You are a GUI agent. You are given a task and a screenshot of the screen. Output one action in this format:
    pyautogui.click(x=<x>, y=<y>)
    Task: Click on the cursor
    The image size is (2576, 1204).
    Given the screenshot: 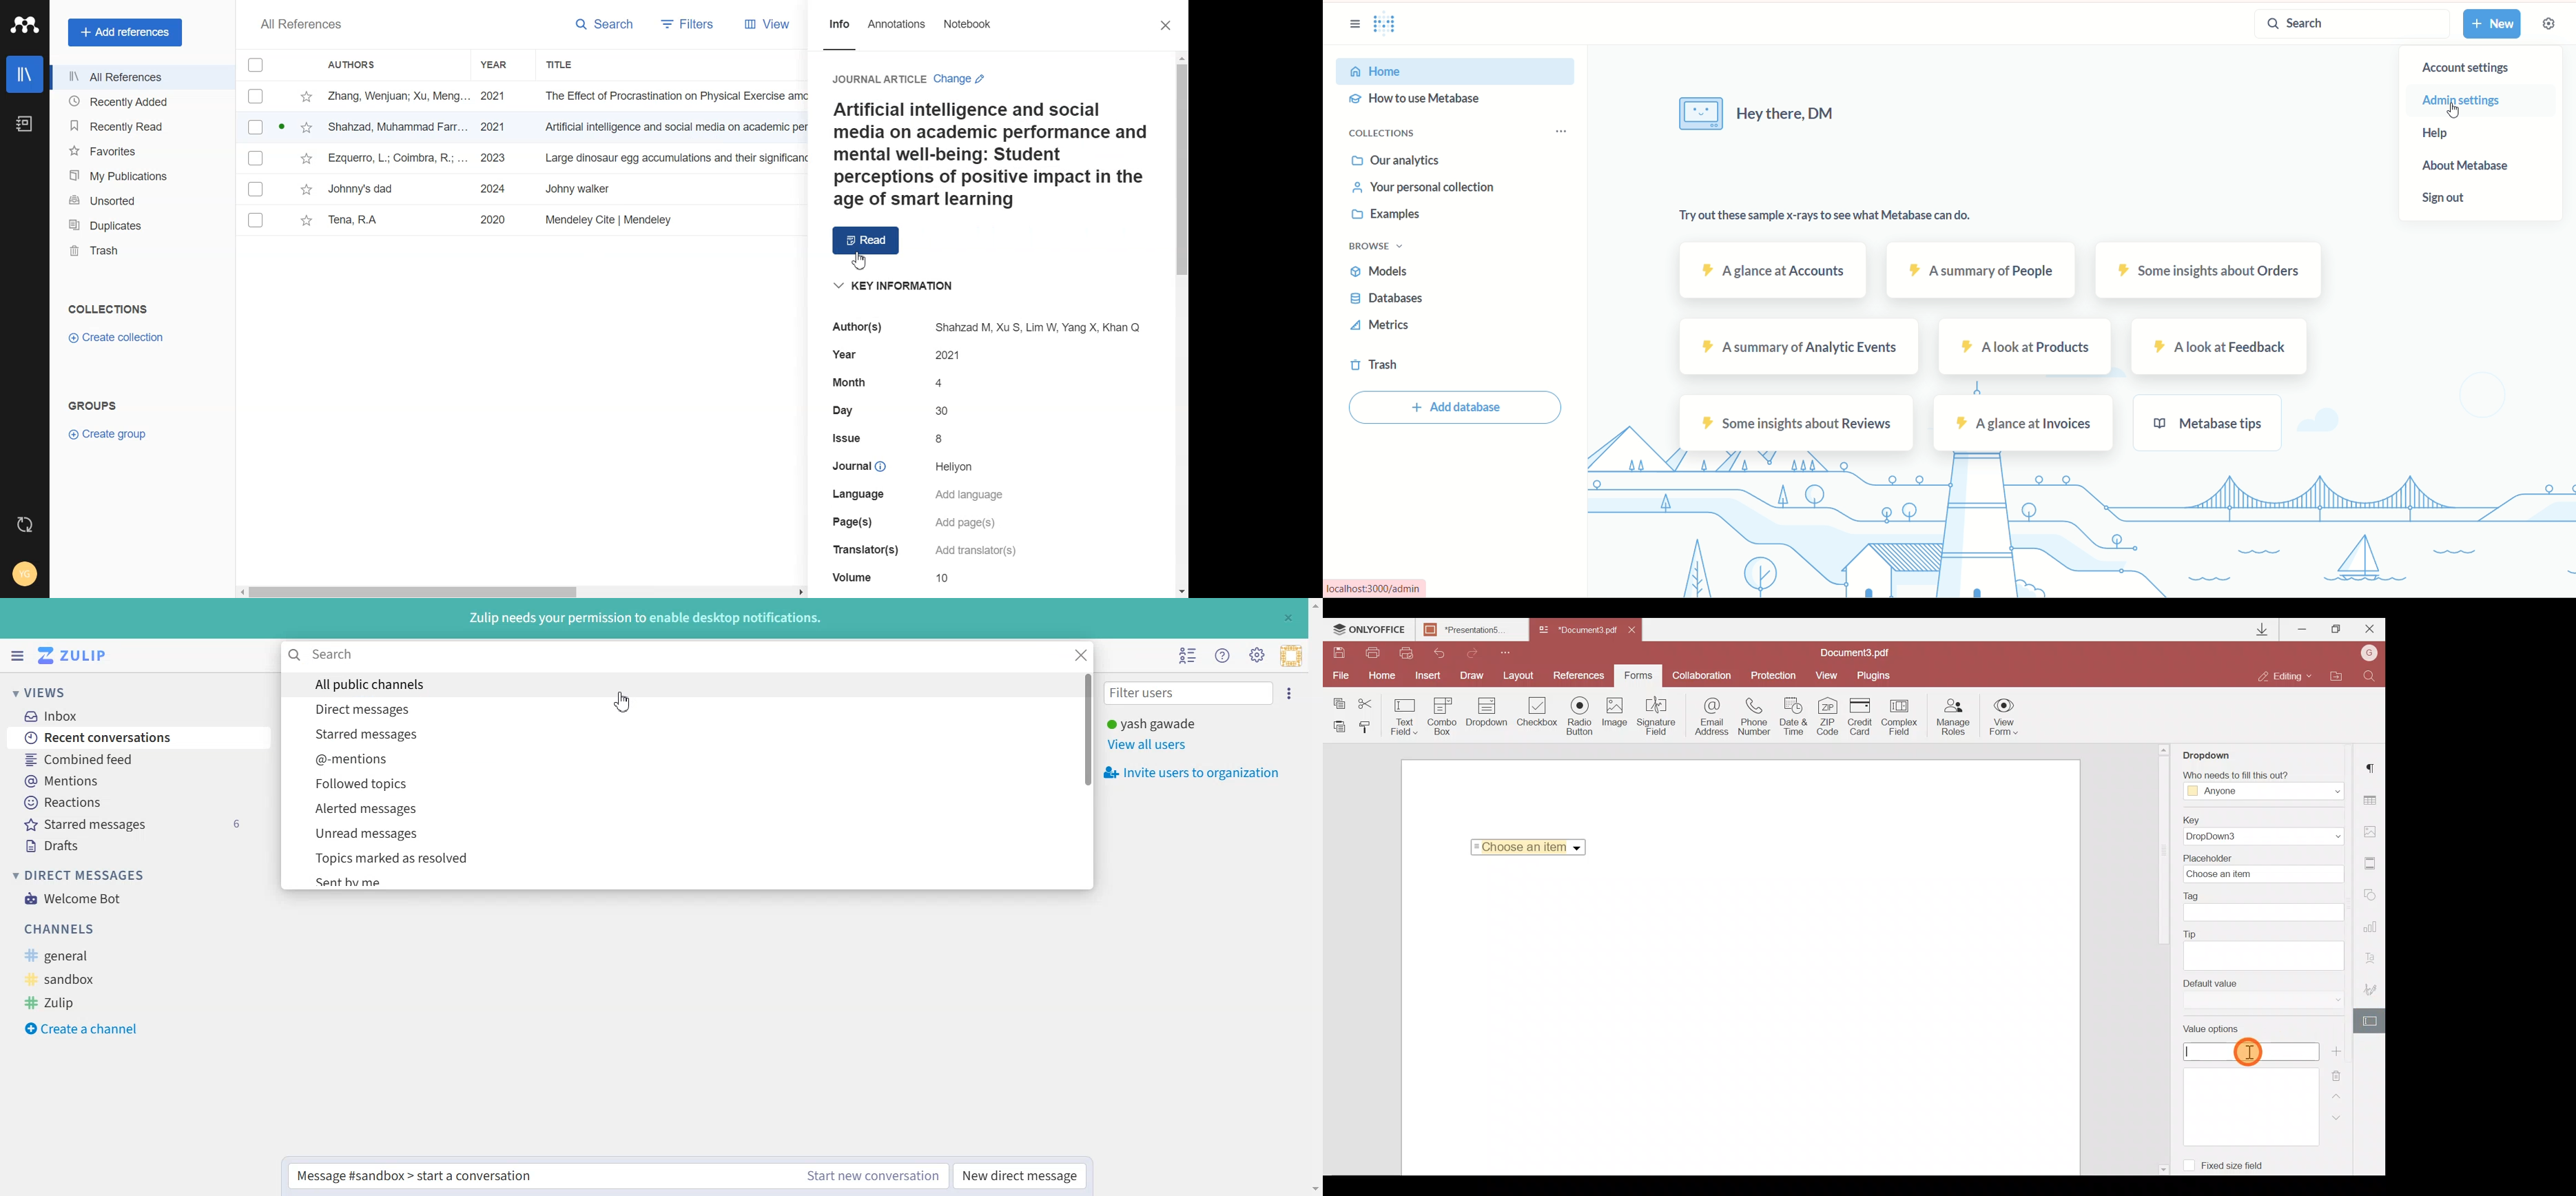 What is the action you would take?
    pyautogui.click(x=621, y=704)
    